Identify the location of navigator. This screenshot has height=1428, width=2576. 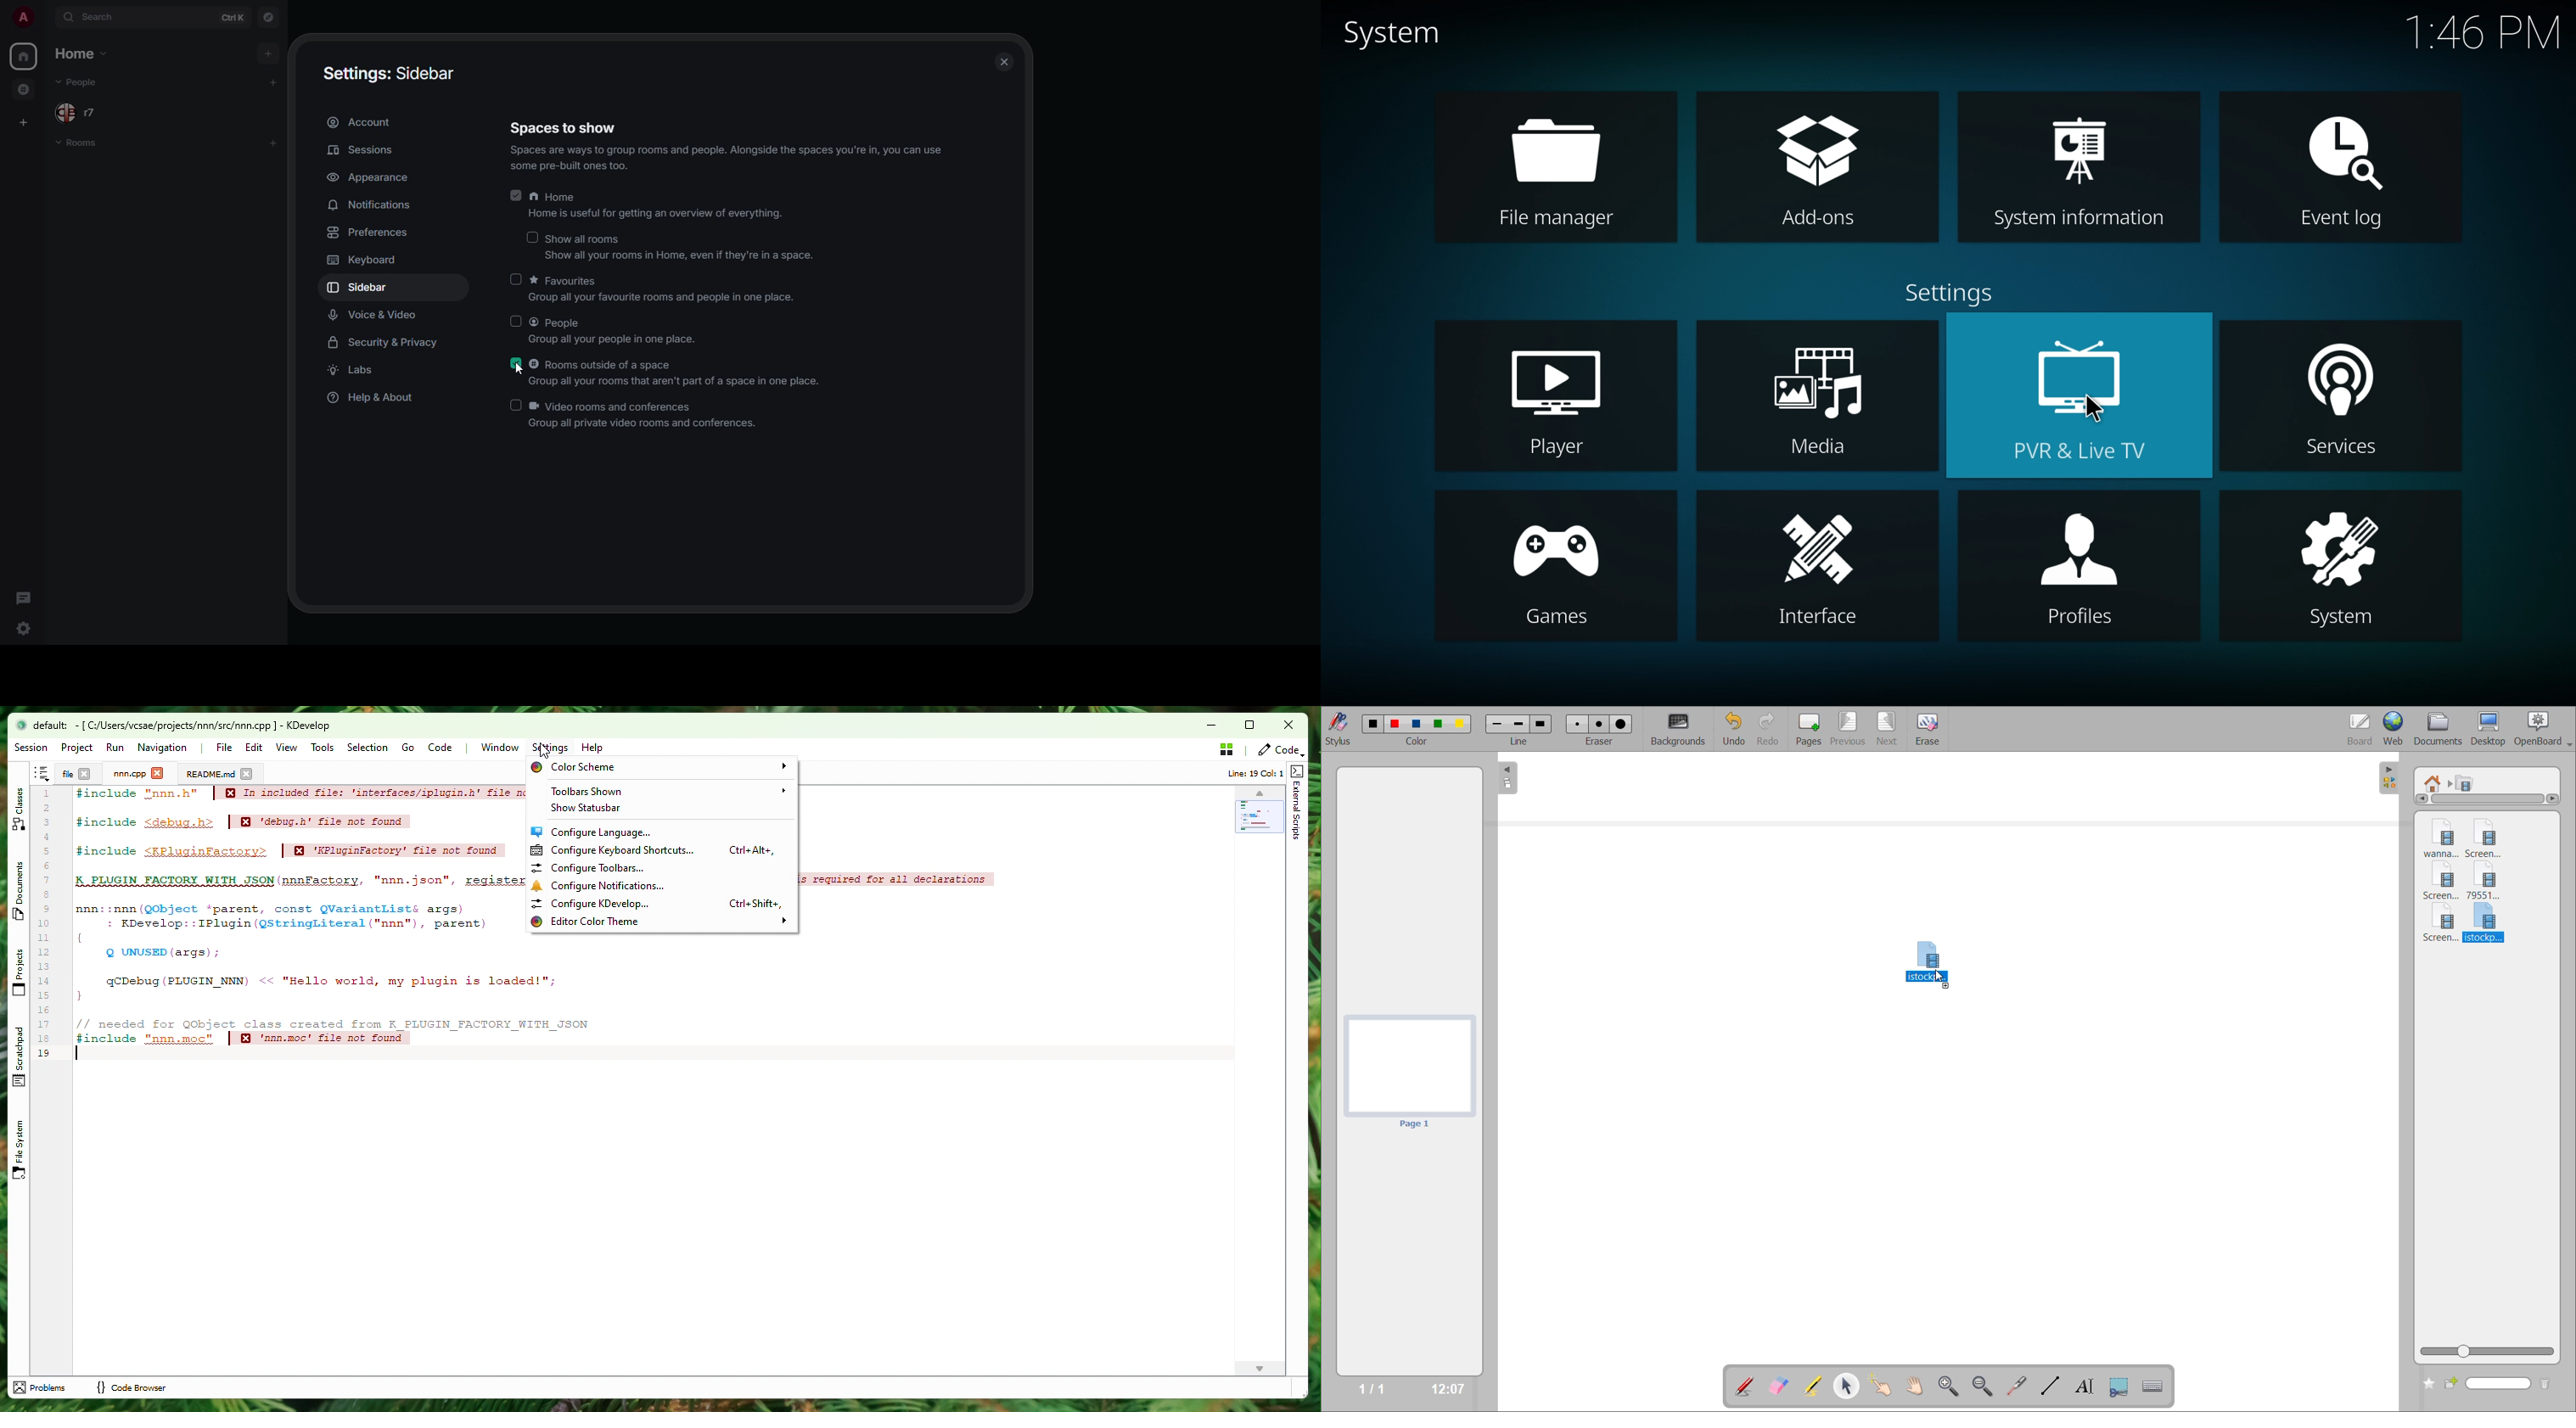
(270, 16).